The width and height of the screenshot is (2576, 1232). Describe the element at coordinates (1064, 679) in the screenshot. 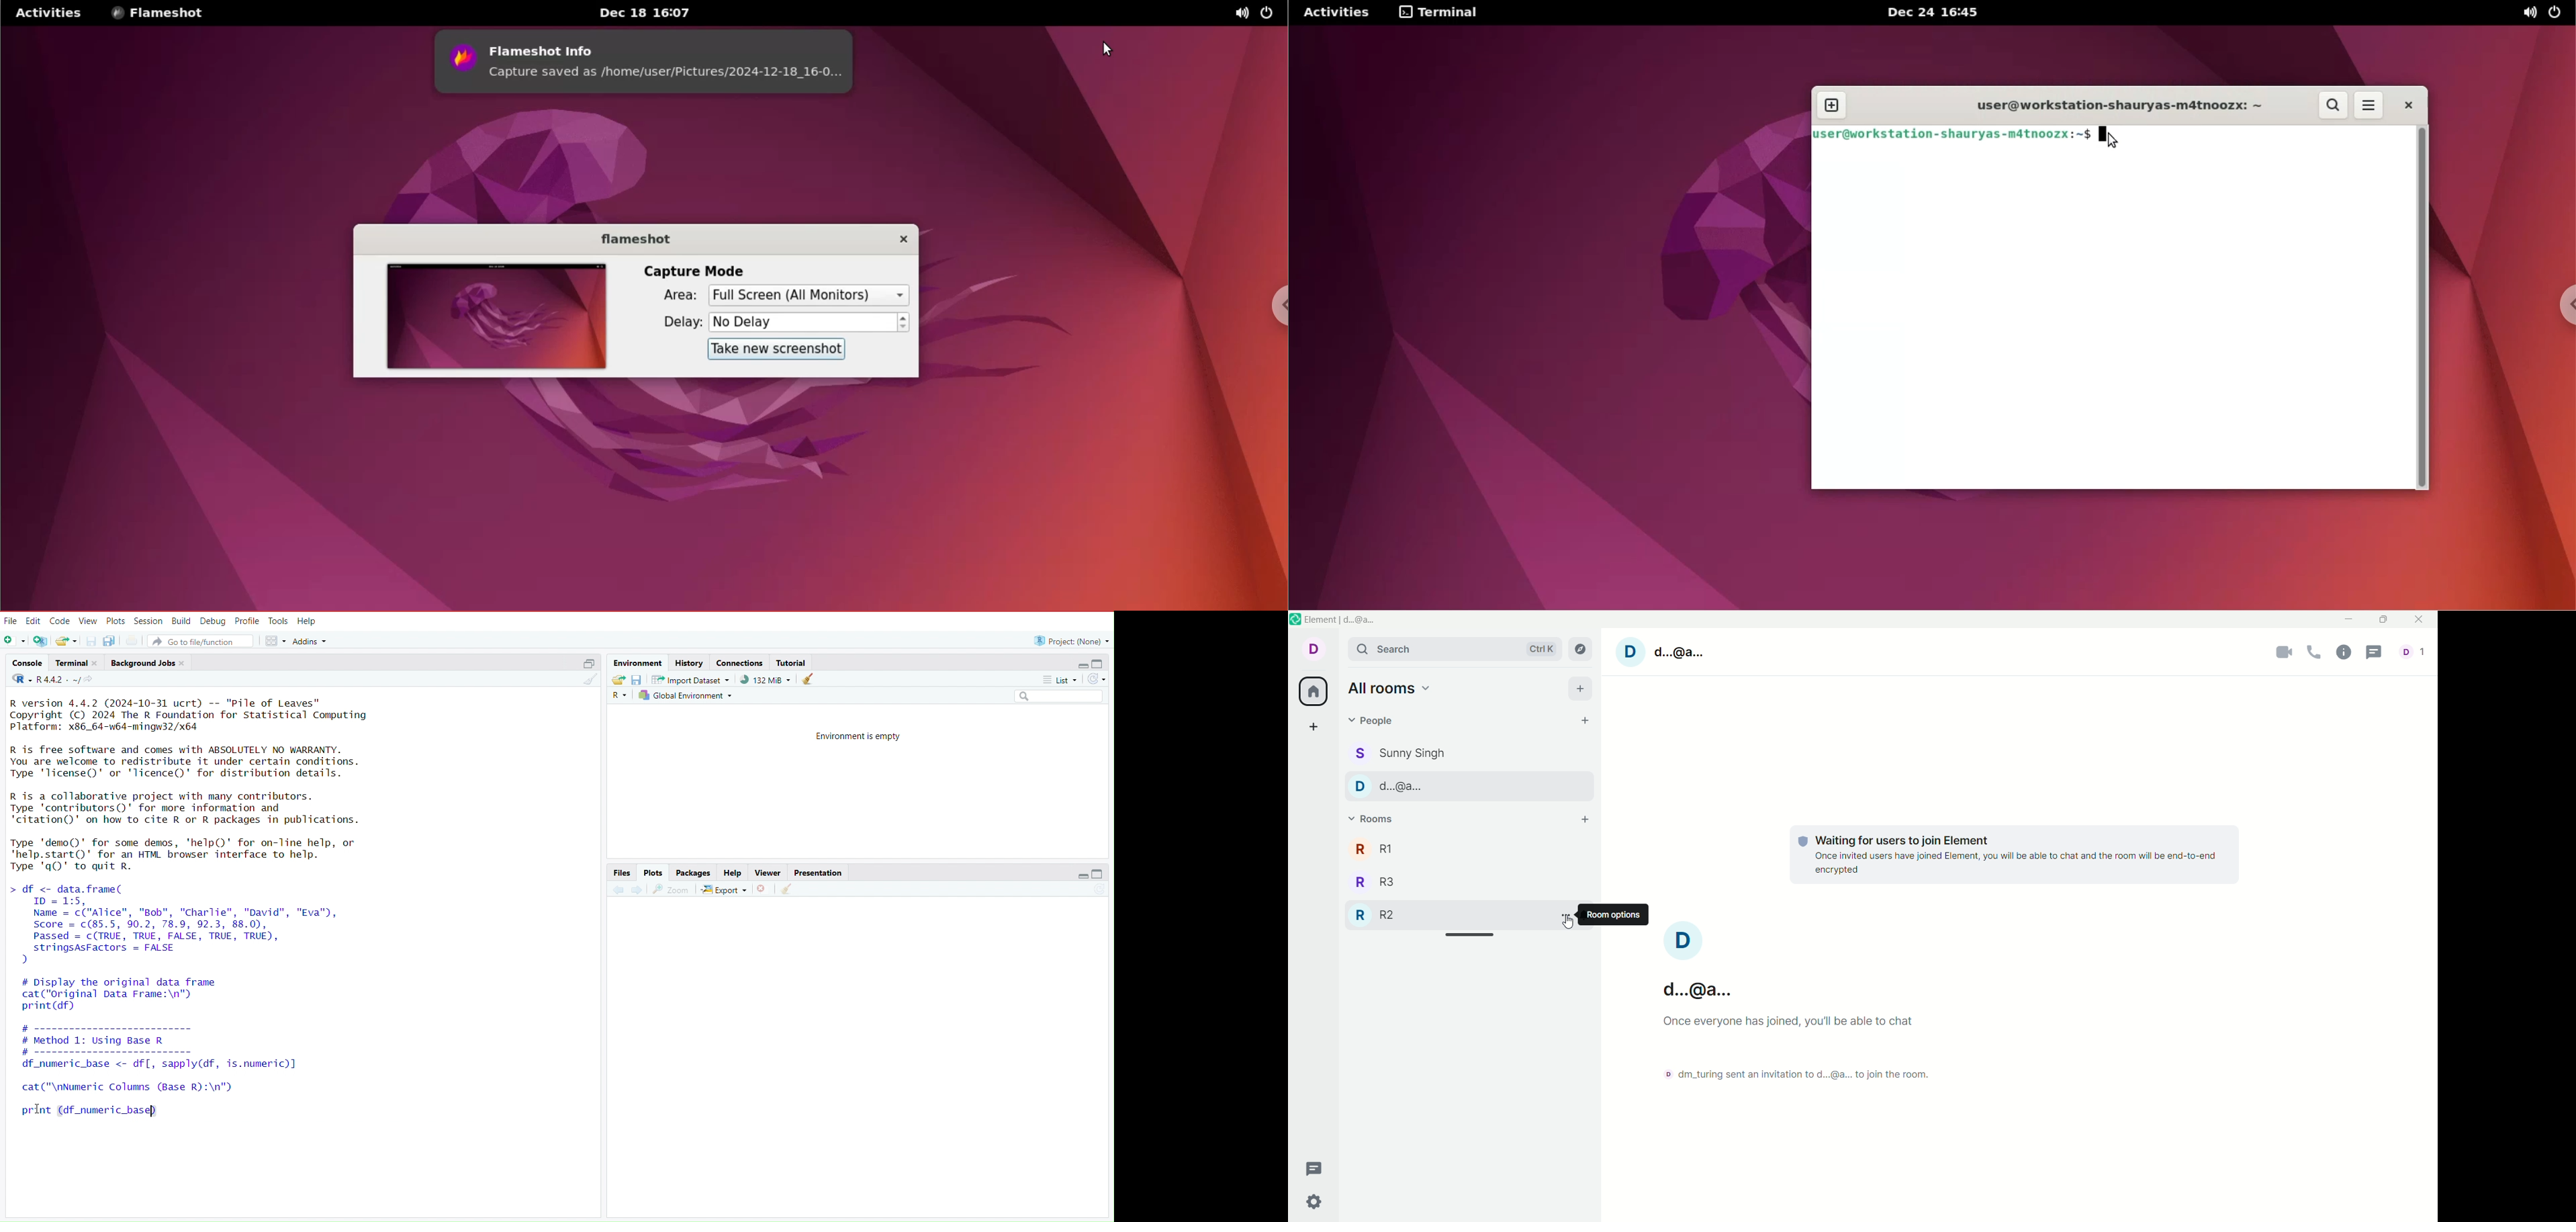

I see `list` at that location.